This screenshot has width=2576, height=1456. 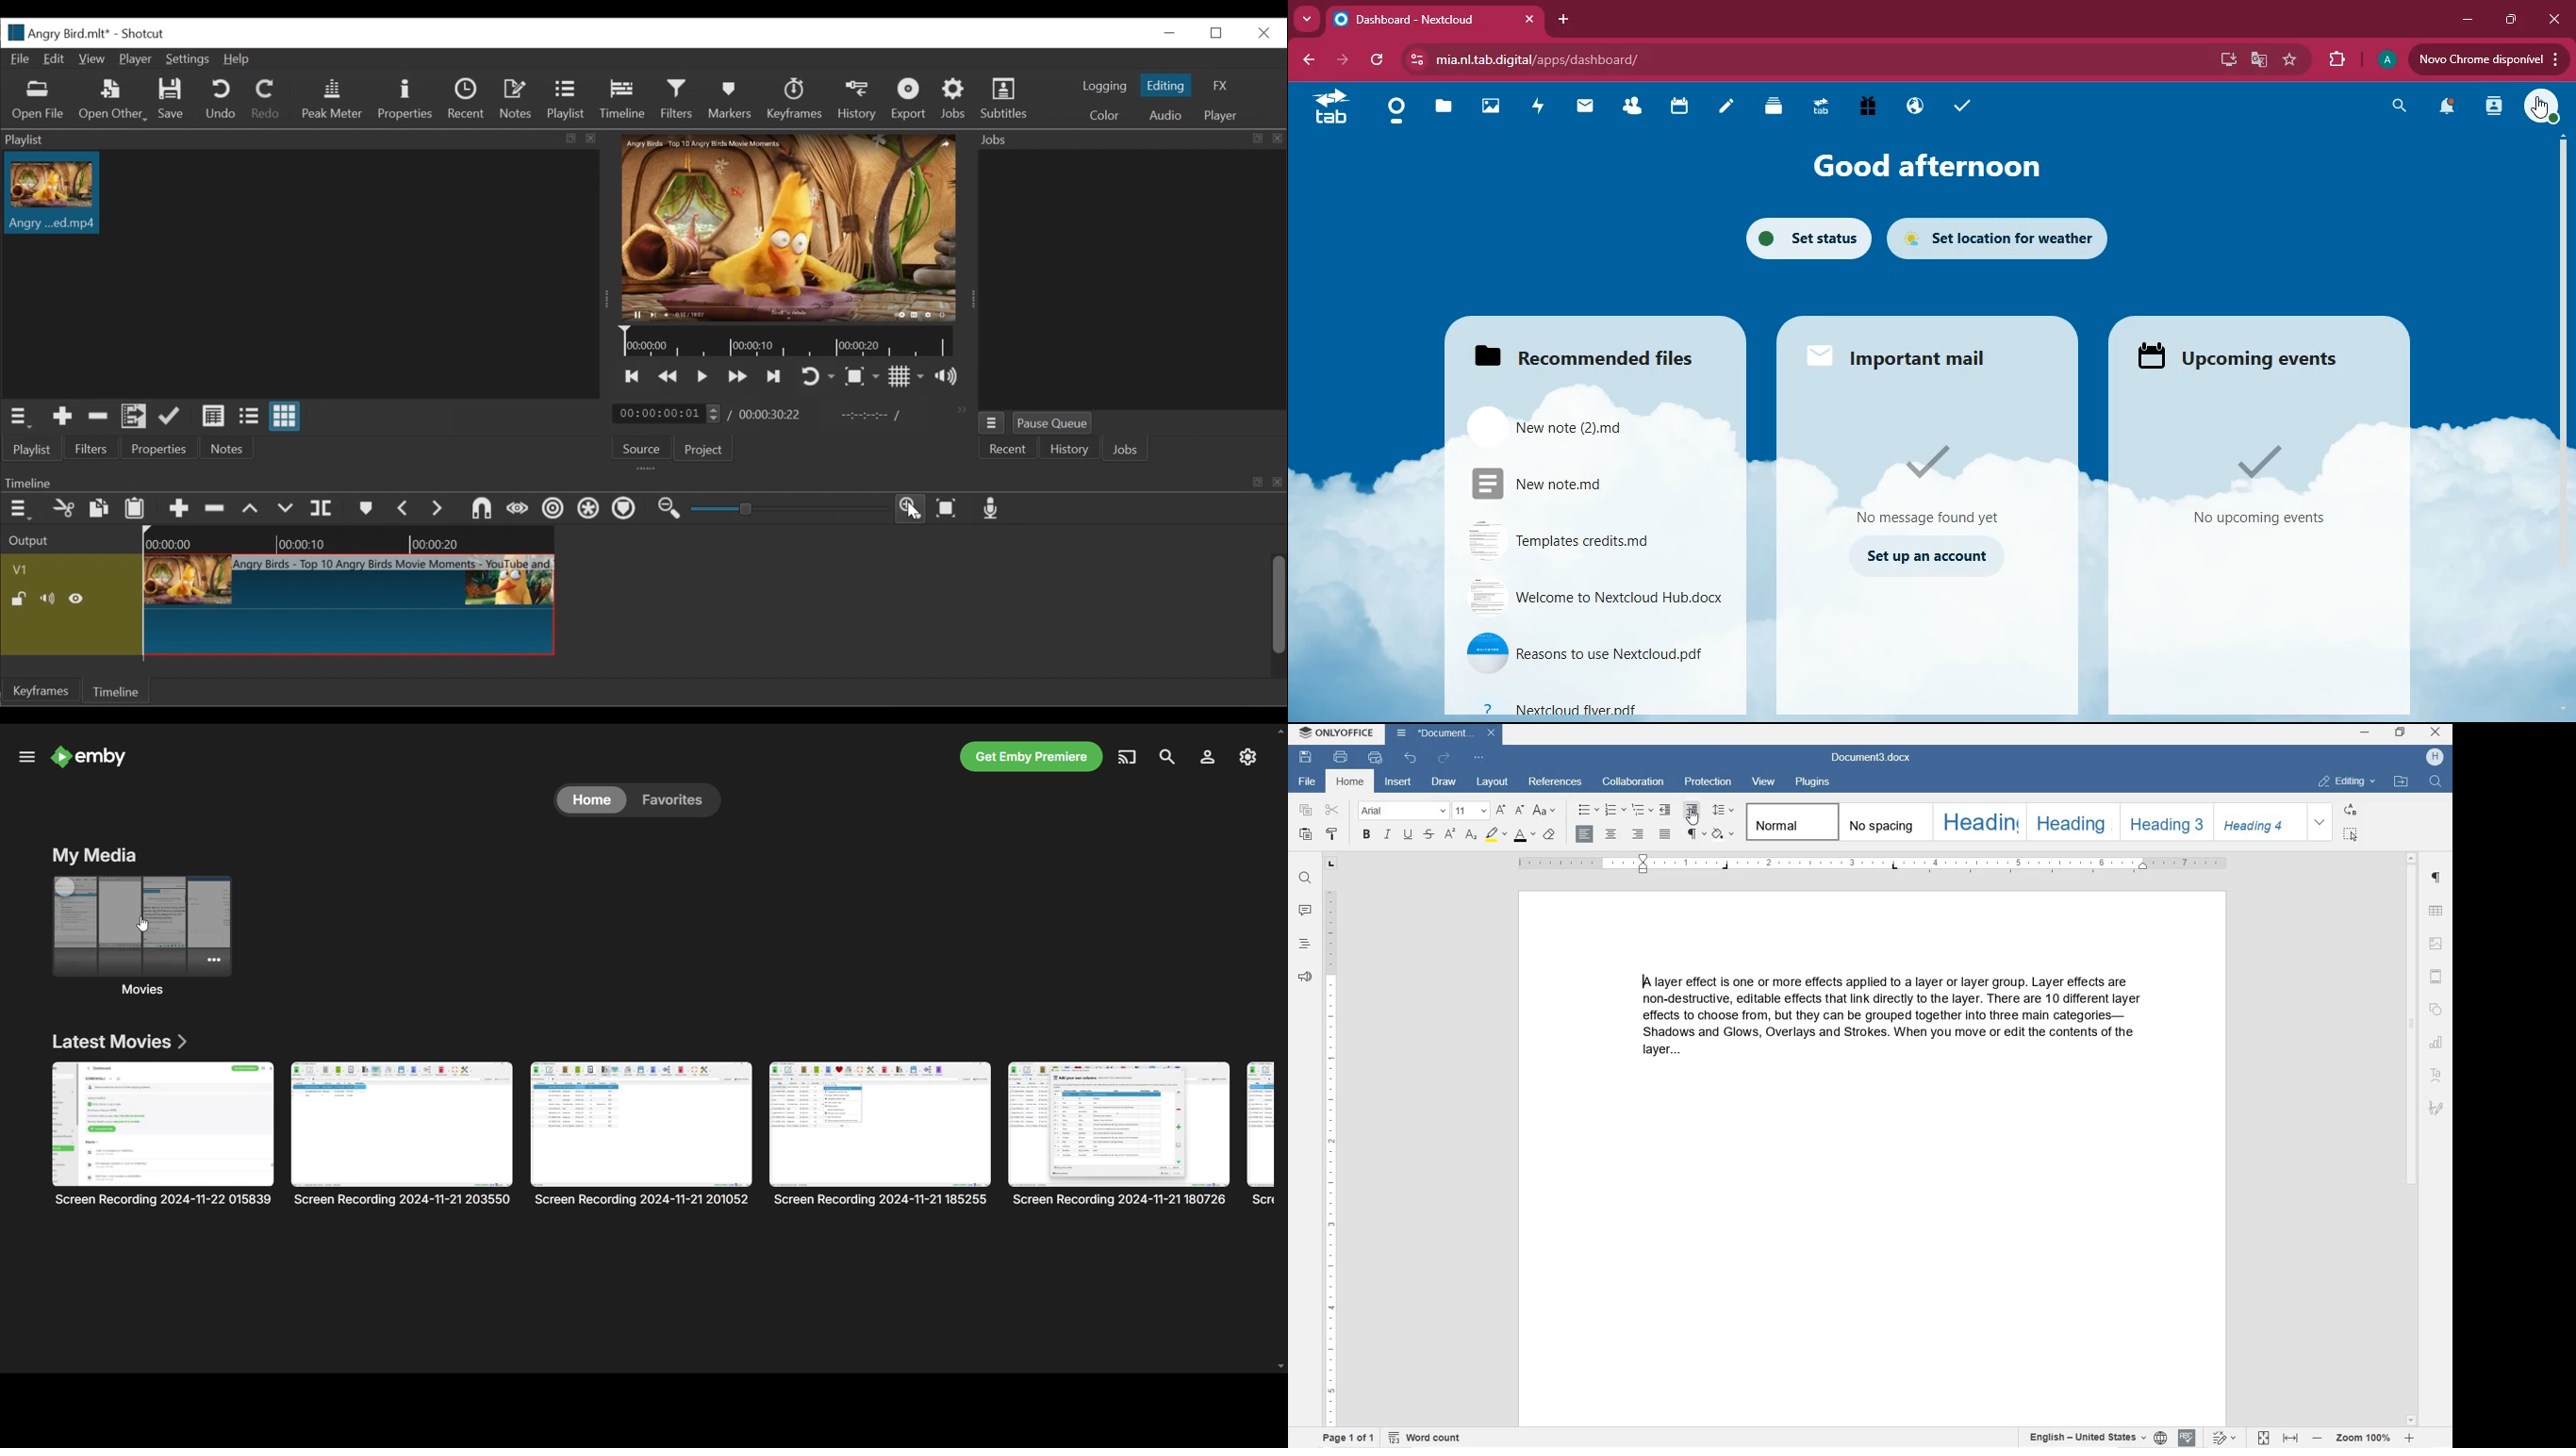 What do you see at coordinates (56, 59) in the screenshot?
I see `Edit` at bounding box center [56, 59].